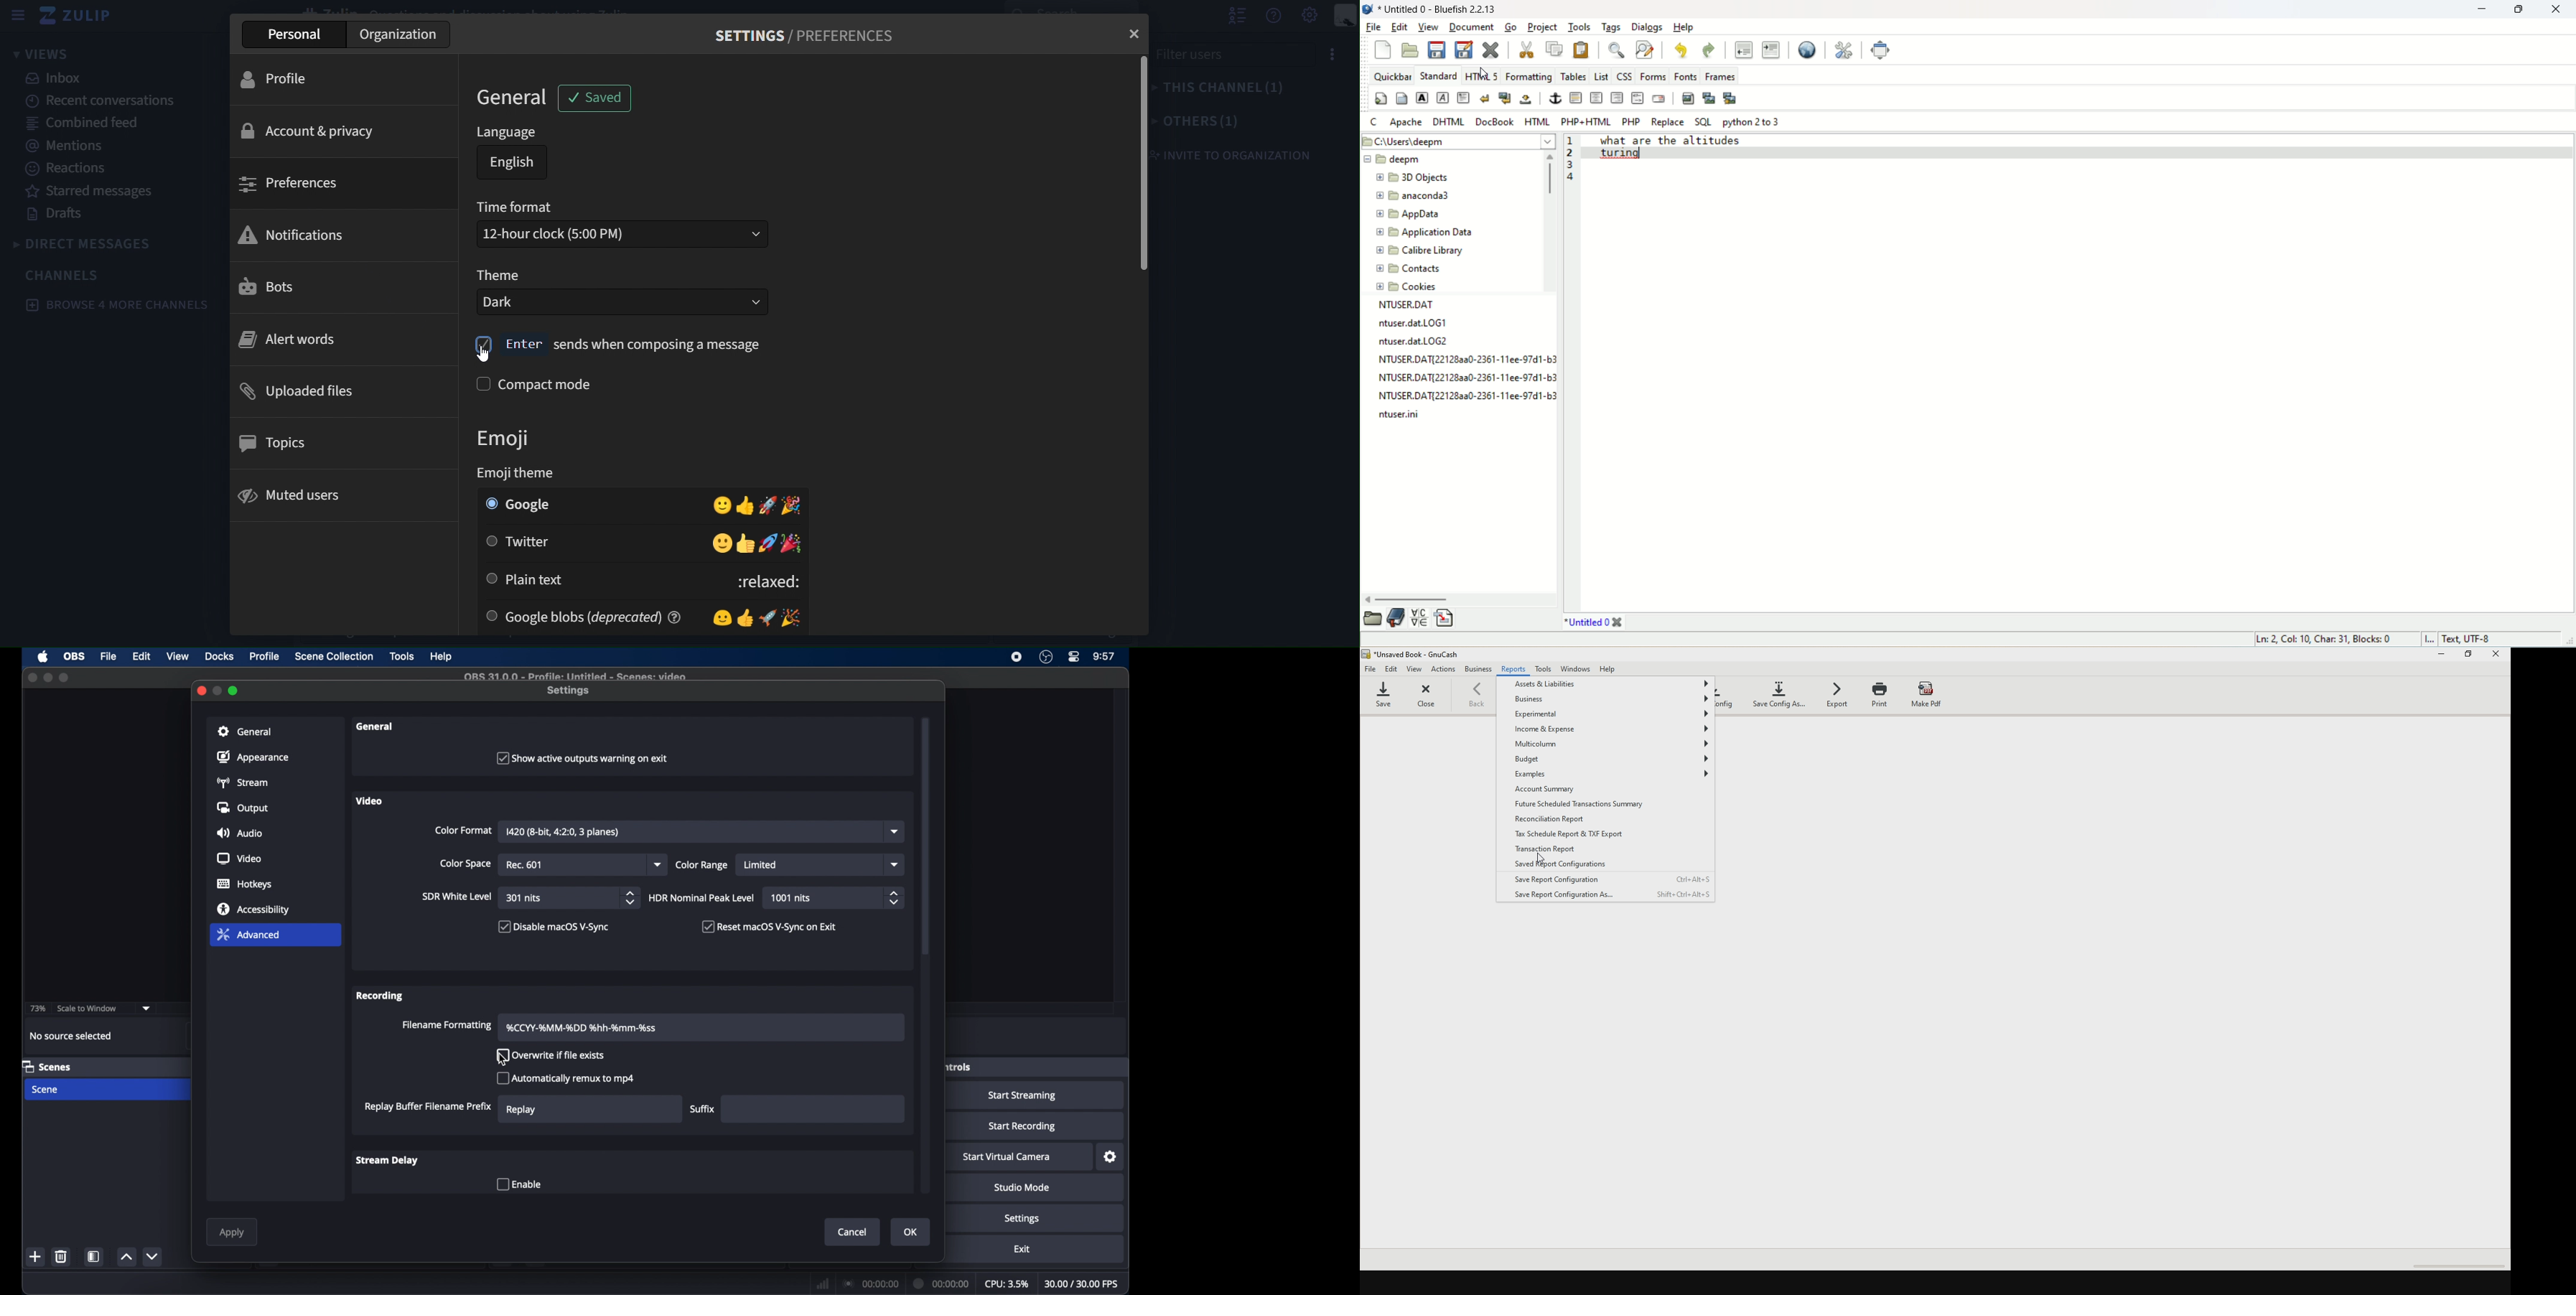 The height and width of the screenshot is (1316, 2576). Describe the element at coordinates (428, 1106) in the screenshot. I see `reply buffer ` at that location.